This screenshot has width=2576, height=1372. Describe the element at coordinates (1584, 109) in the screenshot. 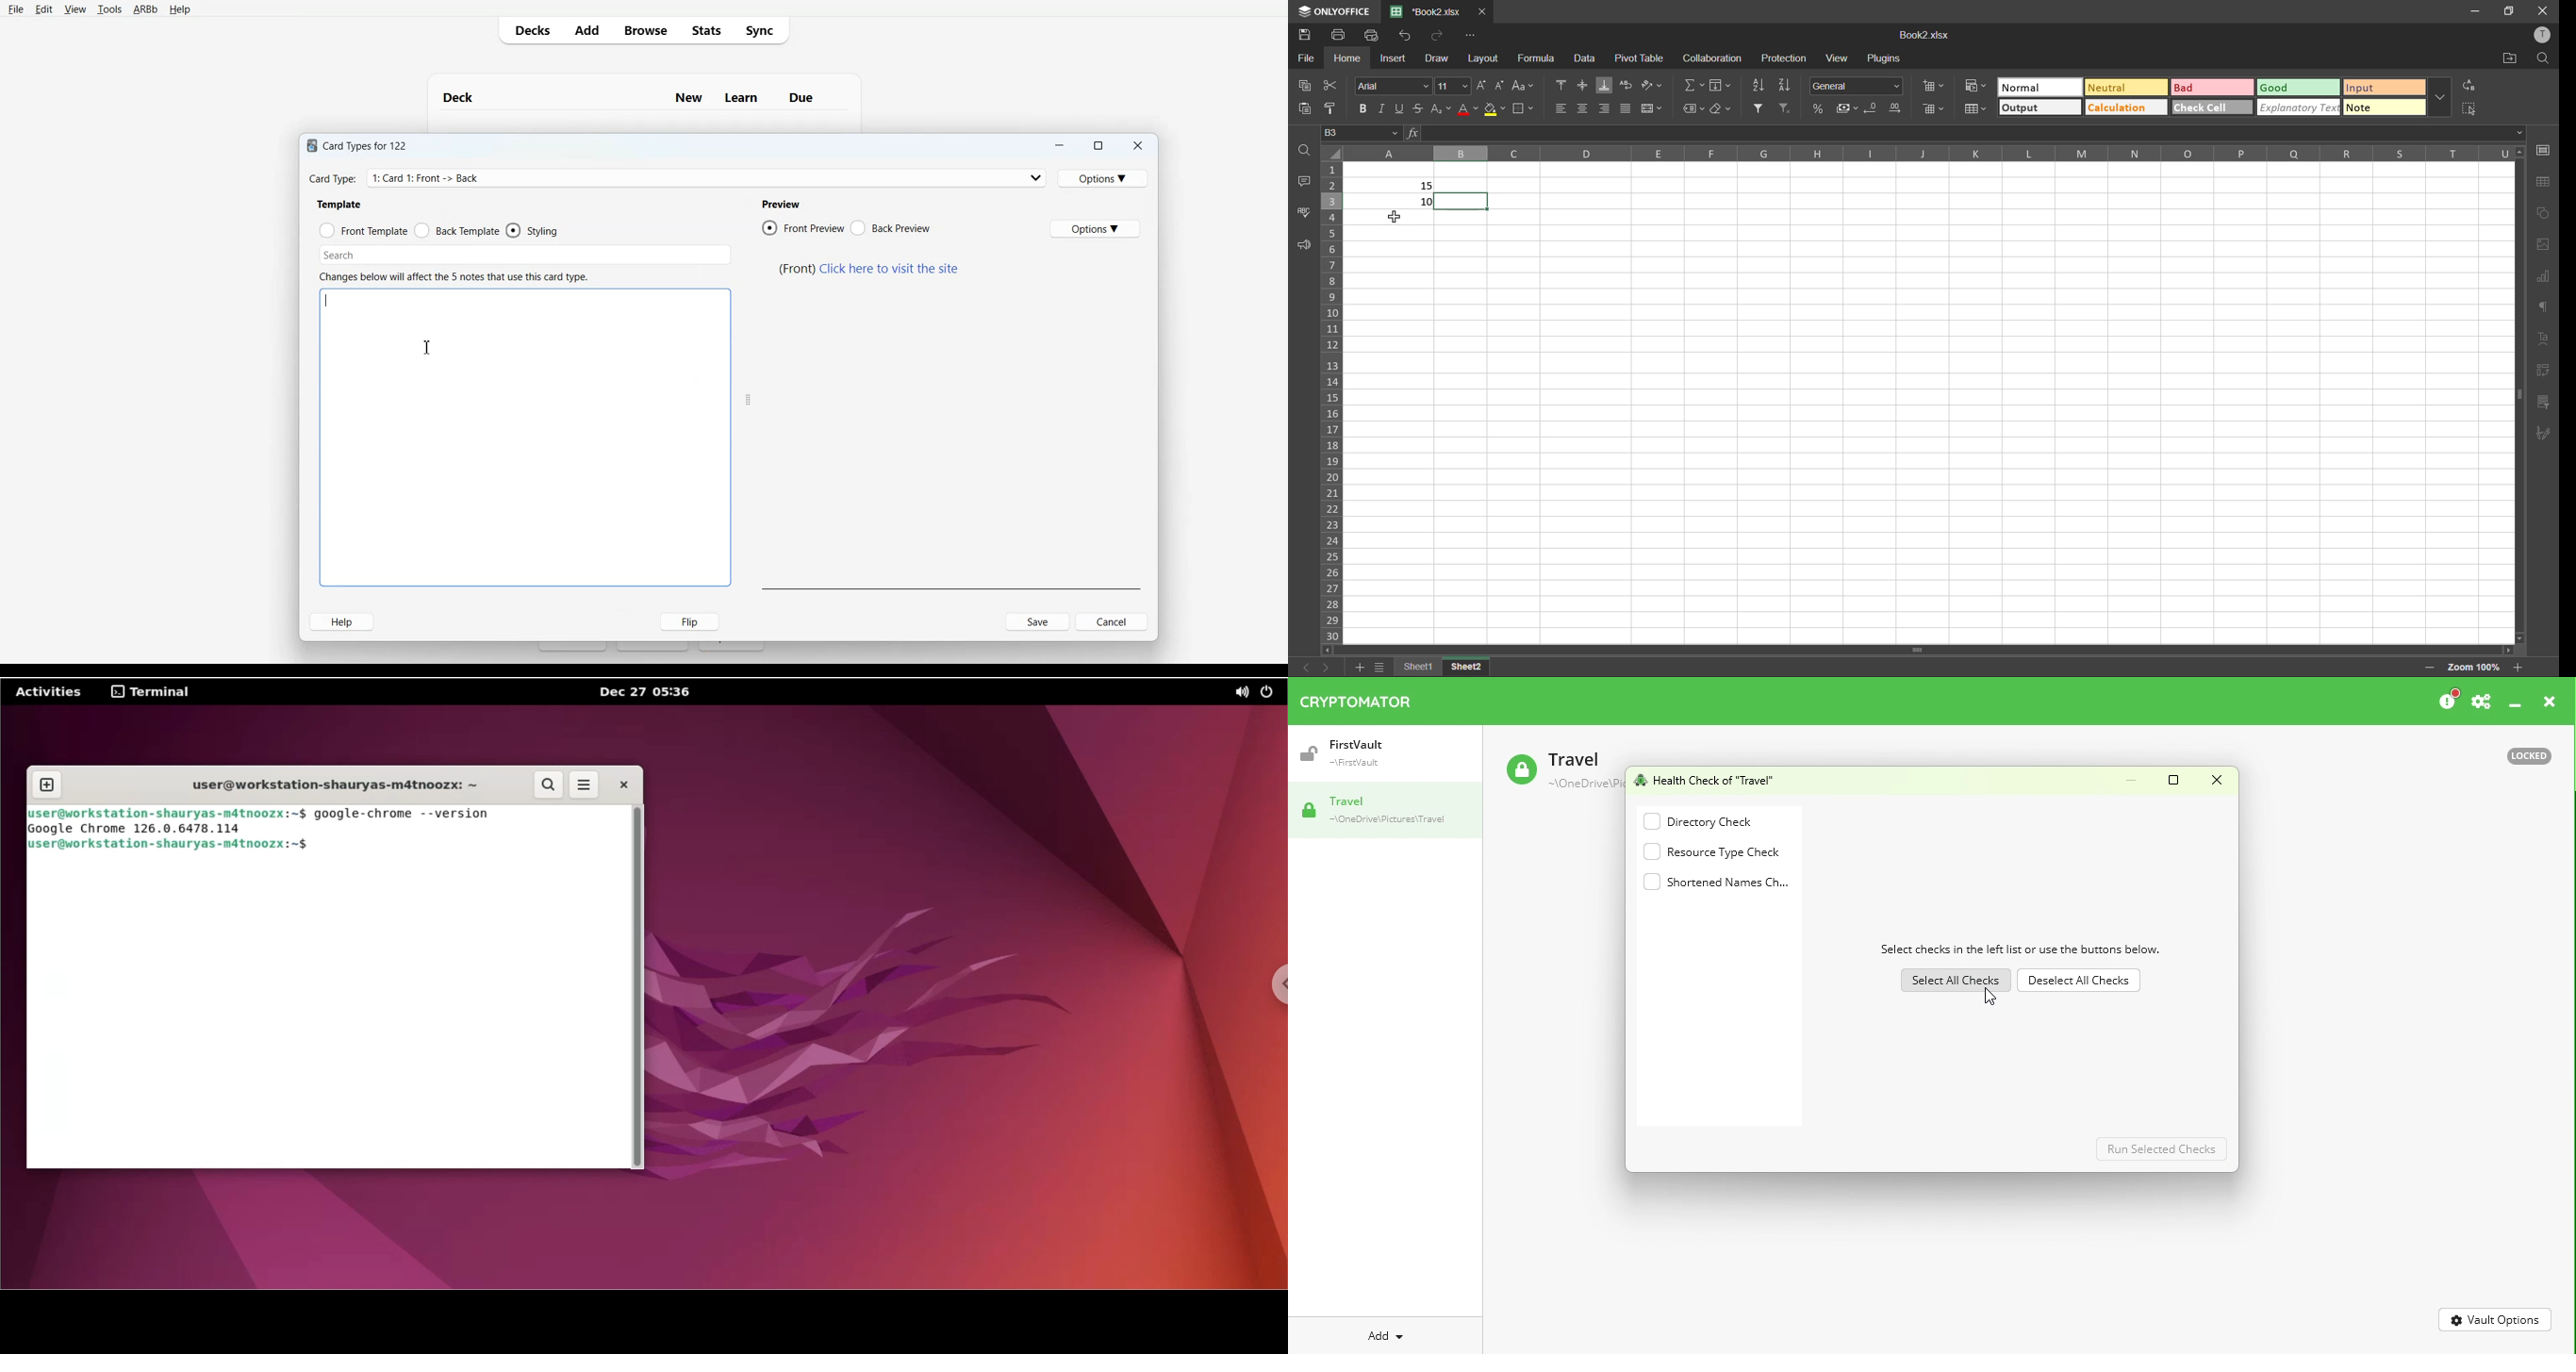

I see `align center` at that location.